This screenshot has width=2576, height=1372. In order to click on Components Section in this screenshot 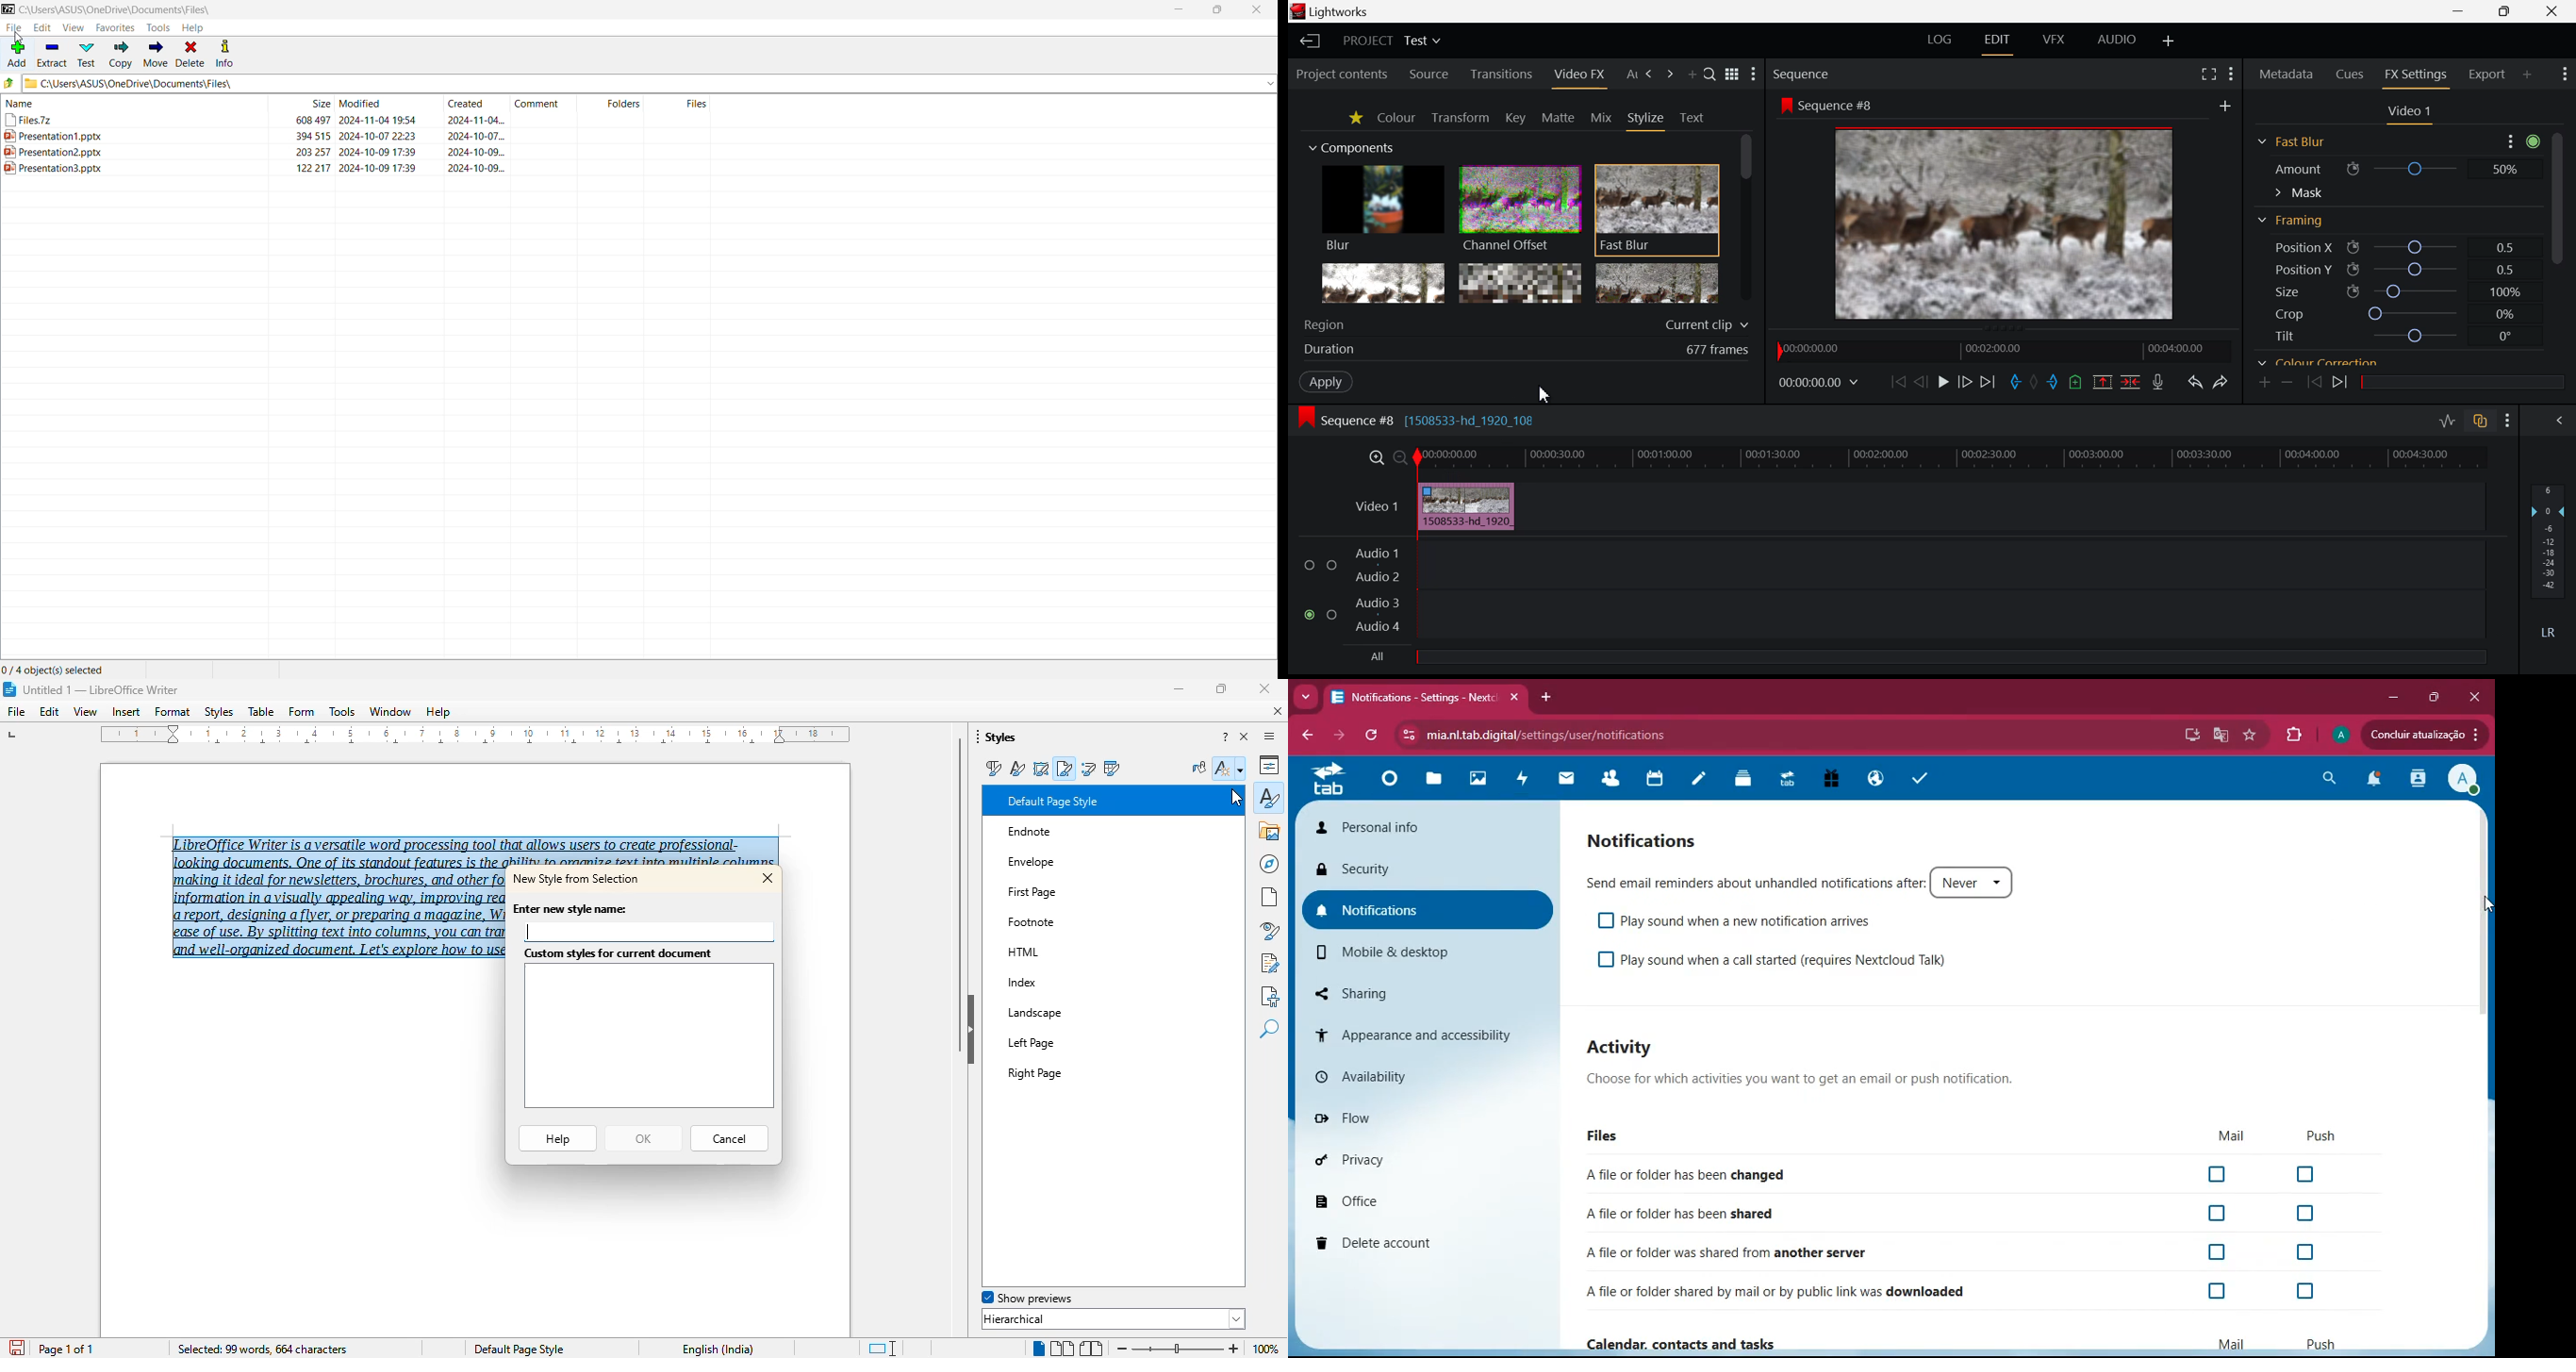, I will do `click(1356, 147)`.